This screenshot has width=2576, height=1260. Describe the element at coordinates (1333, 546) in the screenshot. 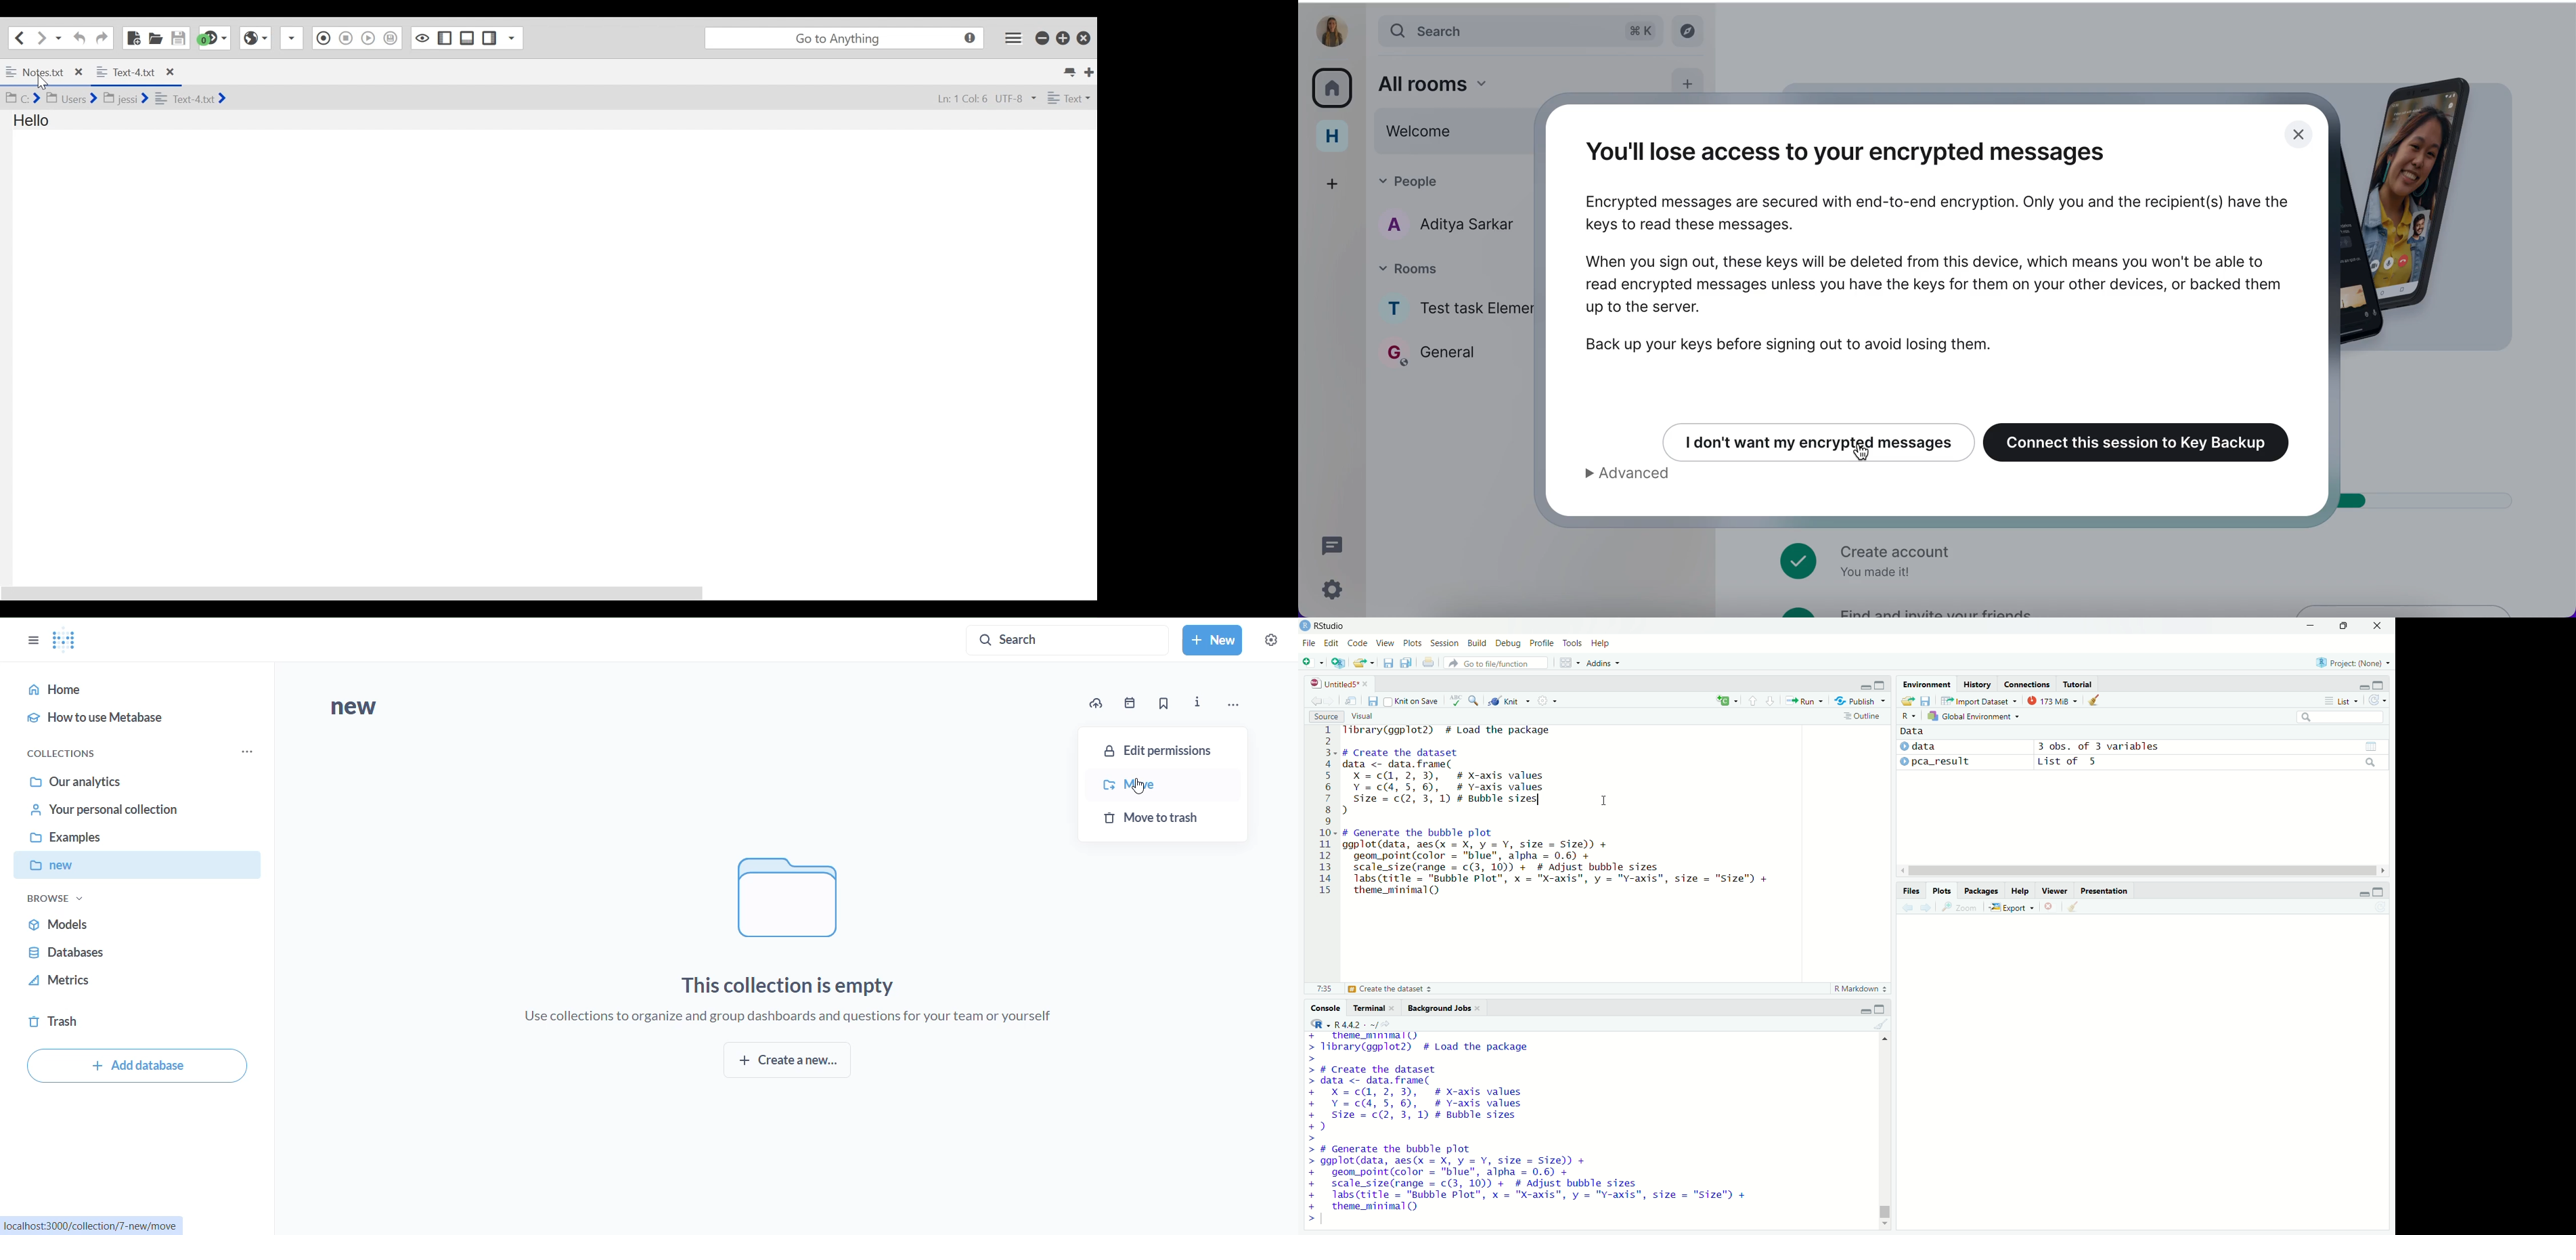

I see `threads` at that location.